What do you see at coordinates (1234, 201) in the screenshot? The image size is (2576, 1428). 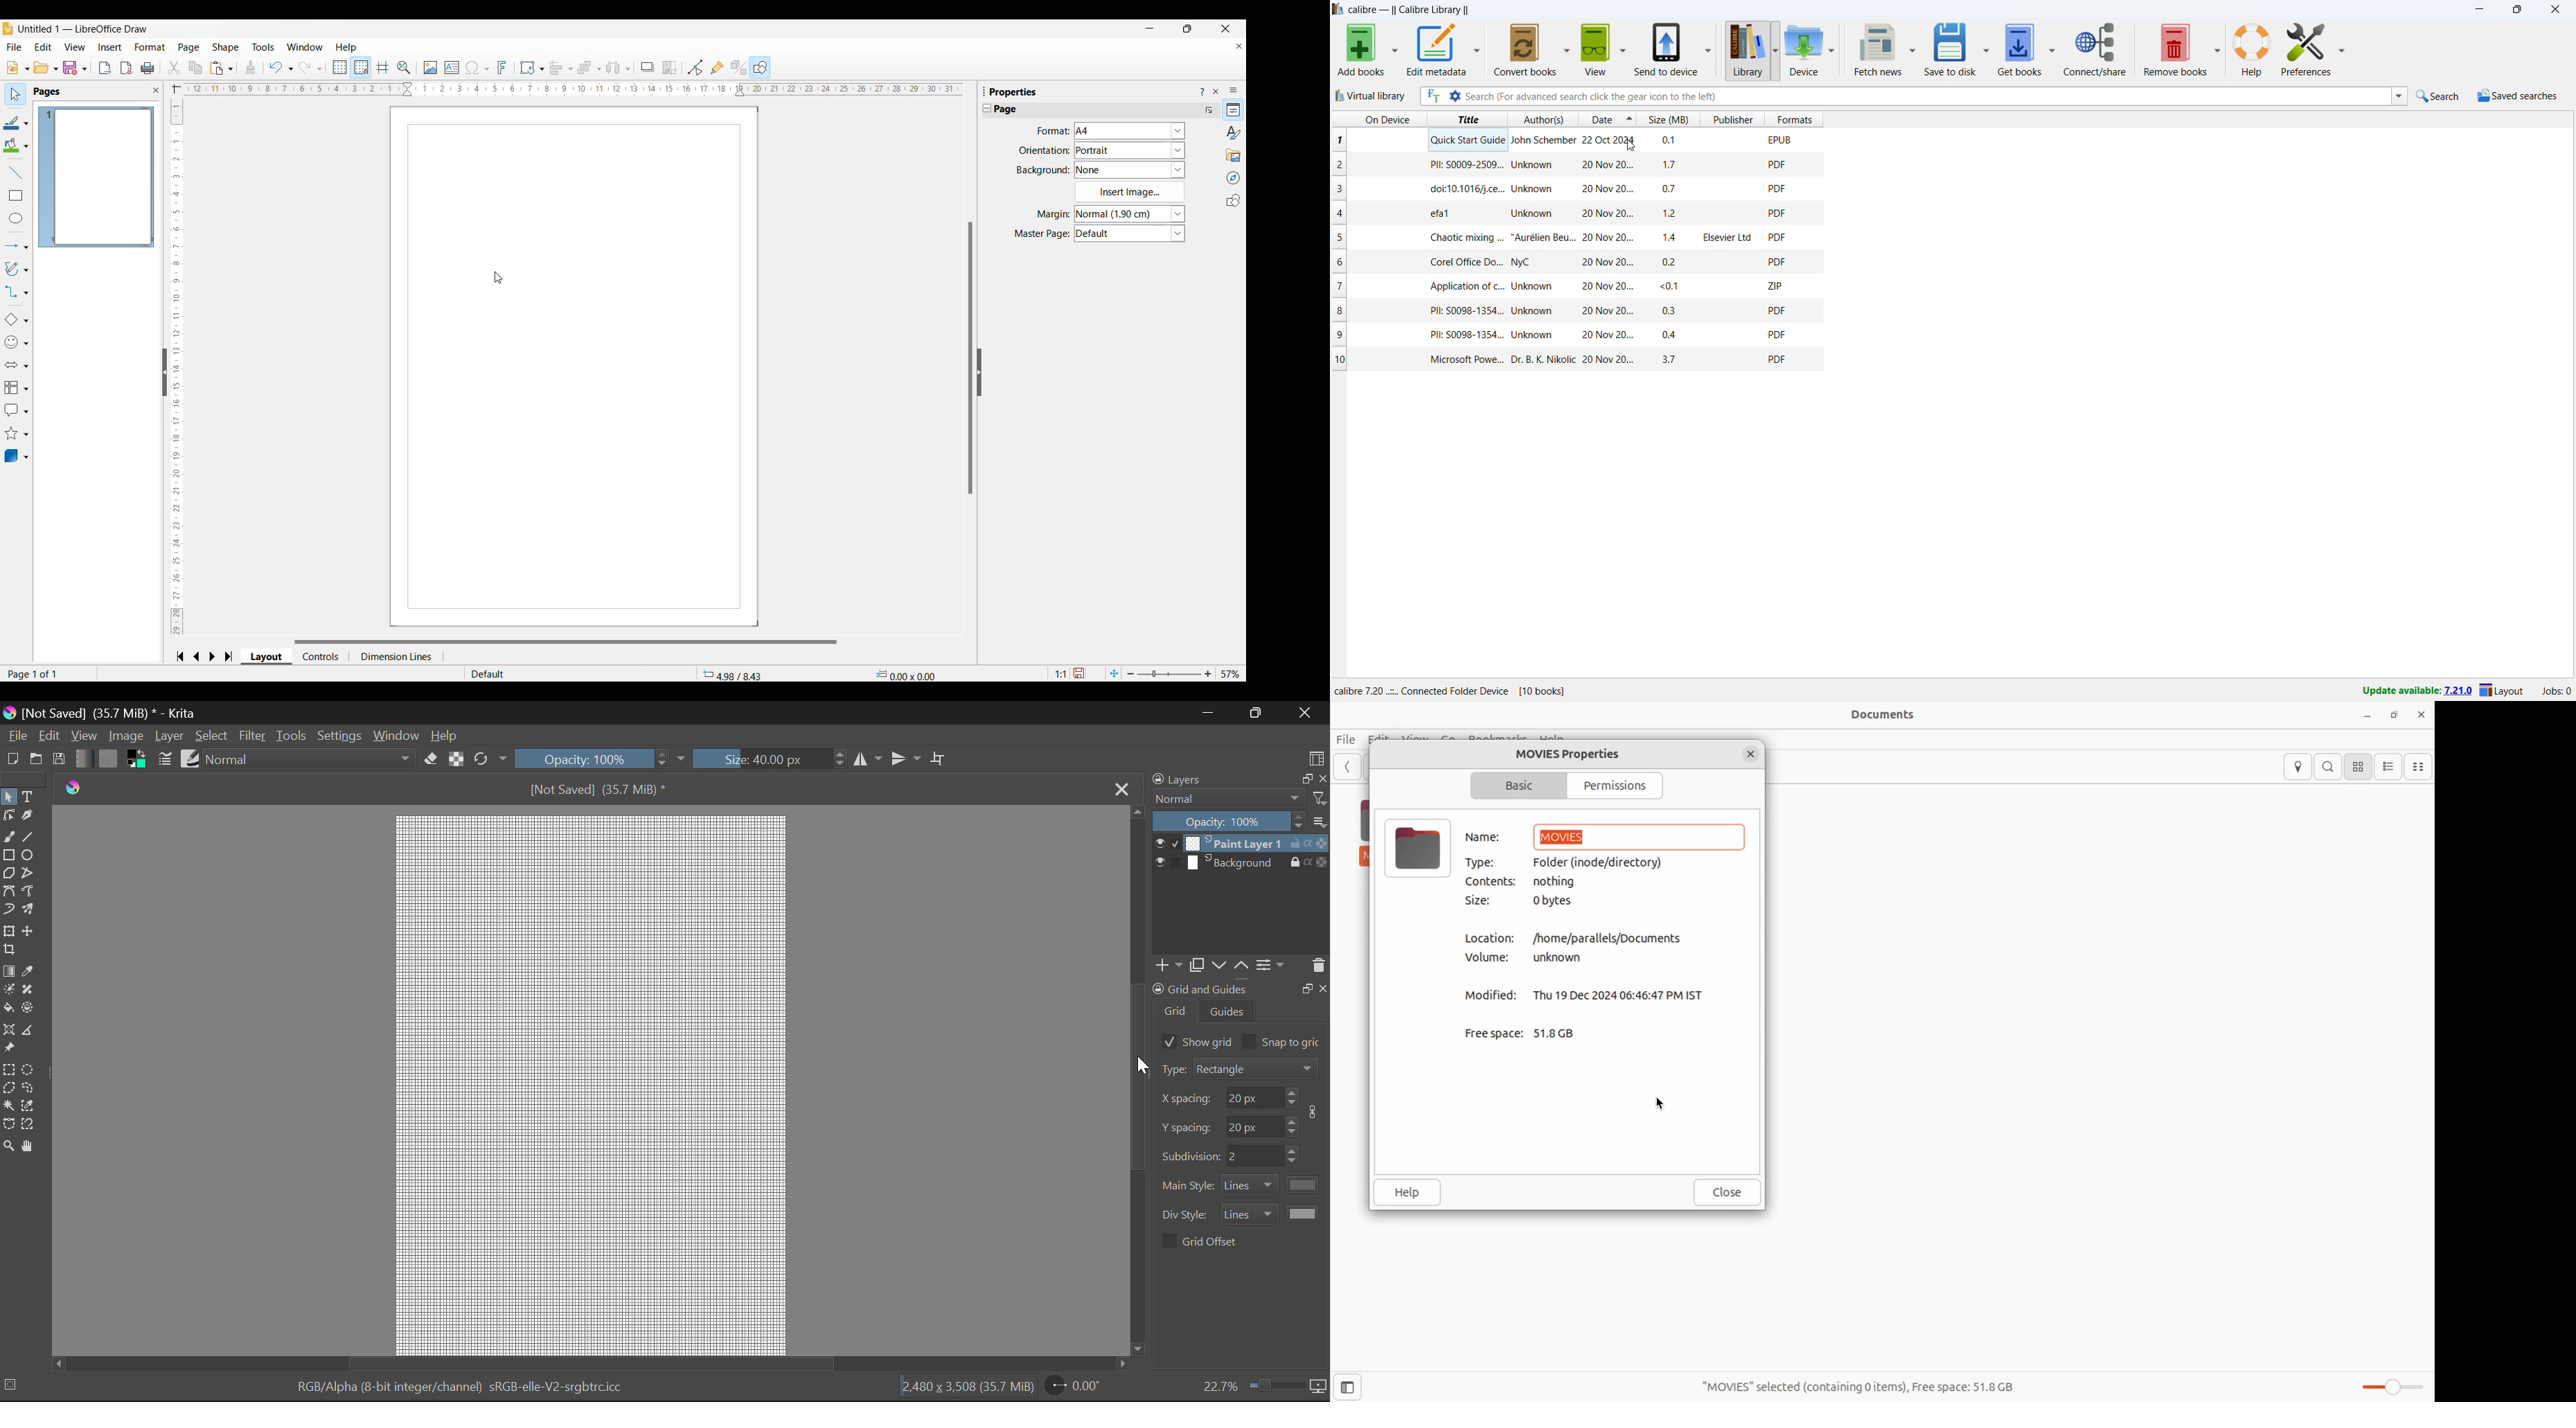 I see `Shapes` at bounding box center [1234, 201].